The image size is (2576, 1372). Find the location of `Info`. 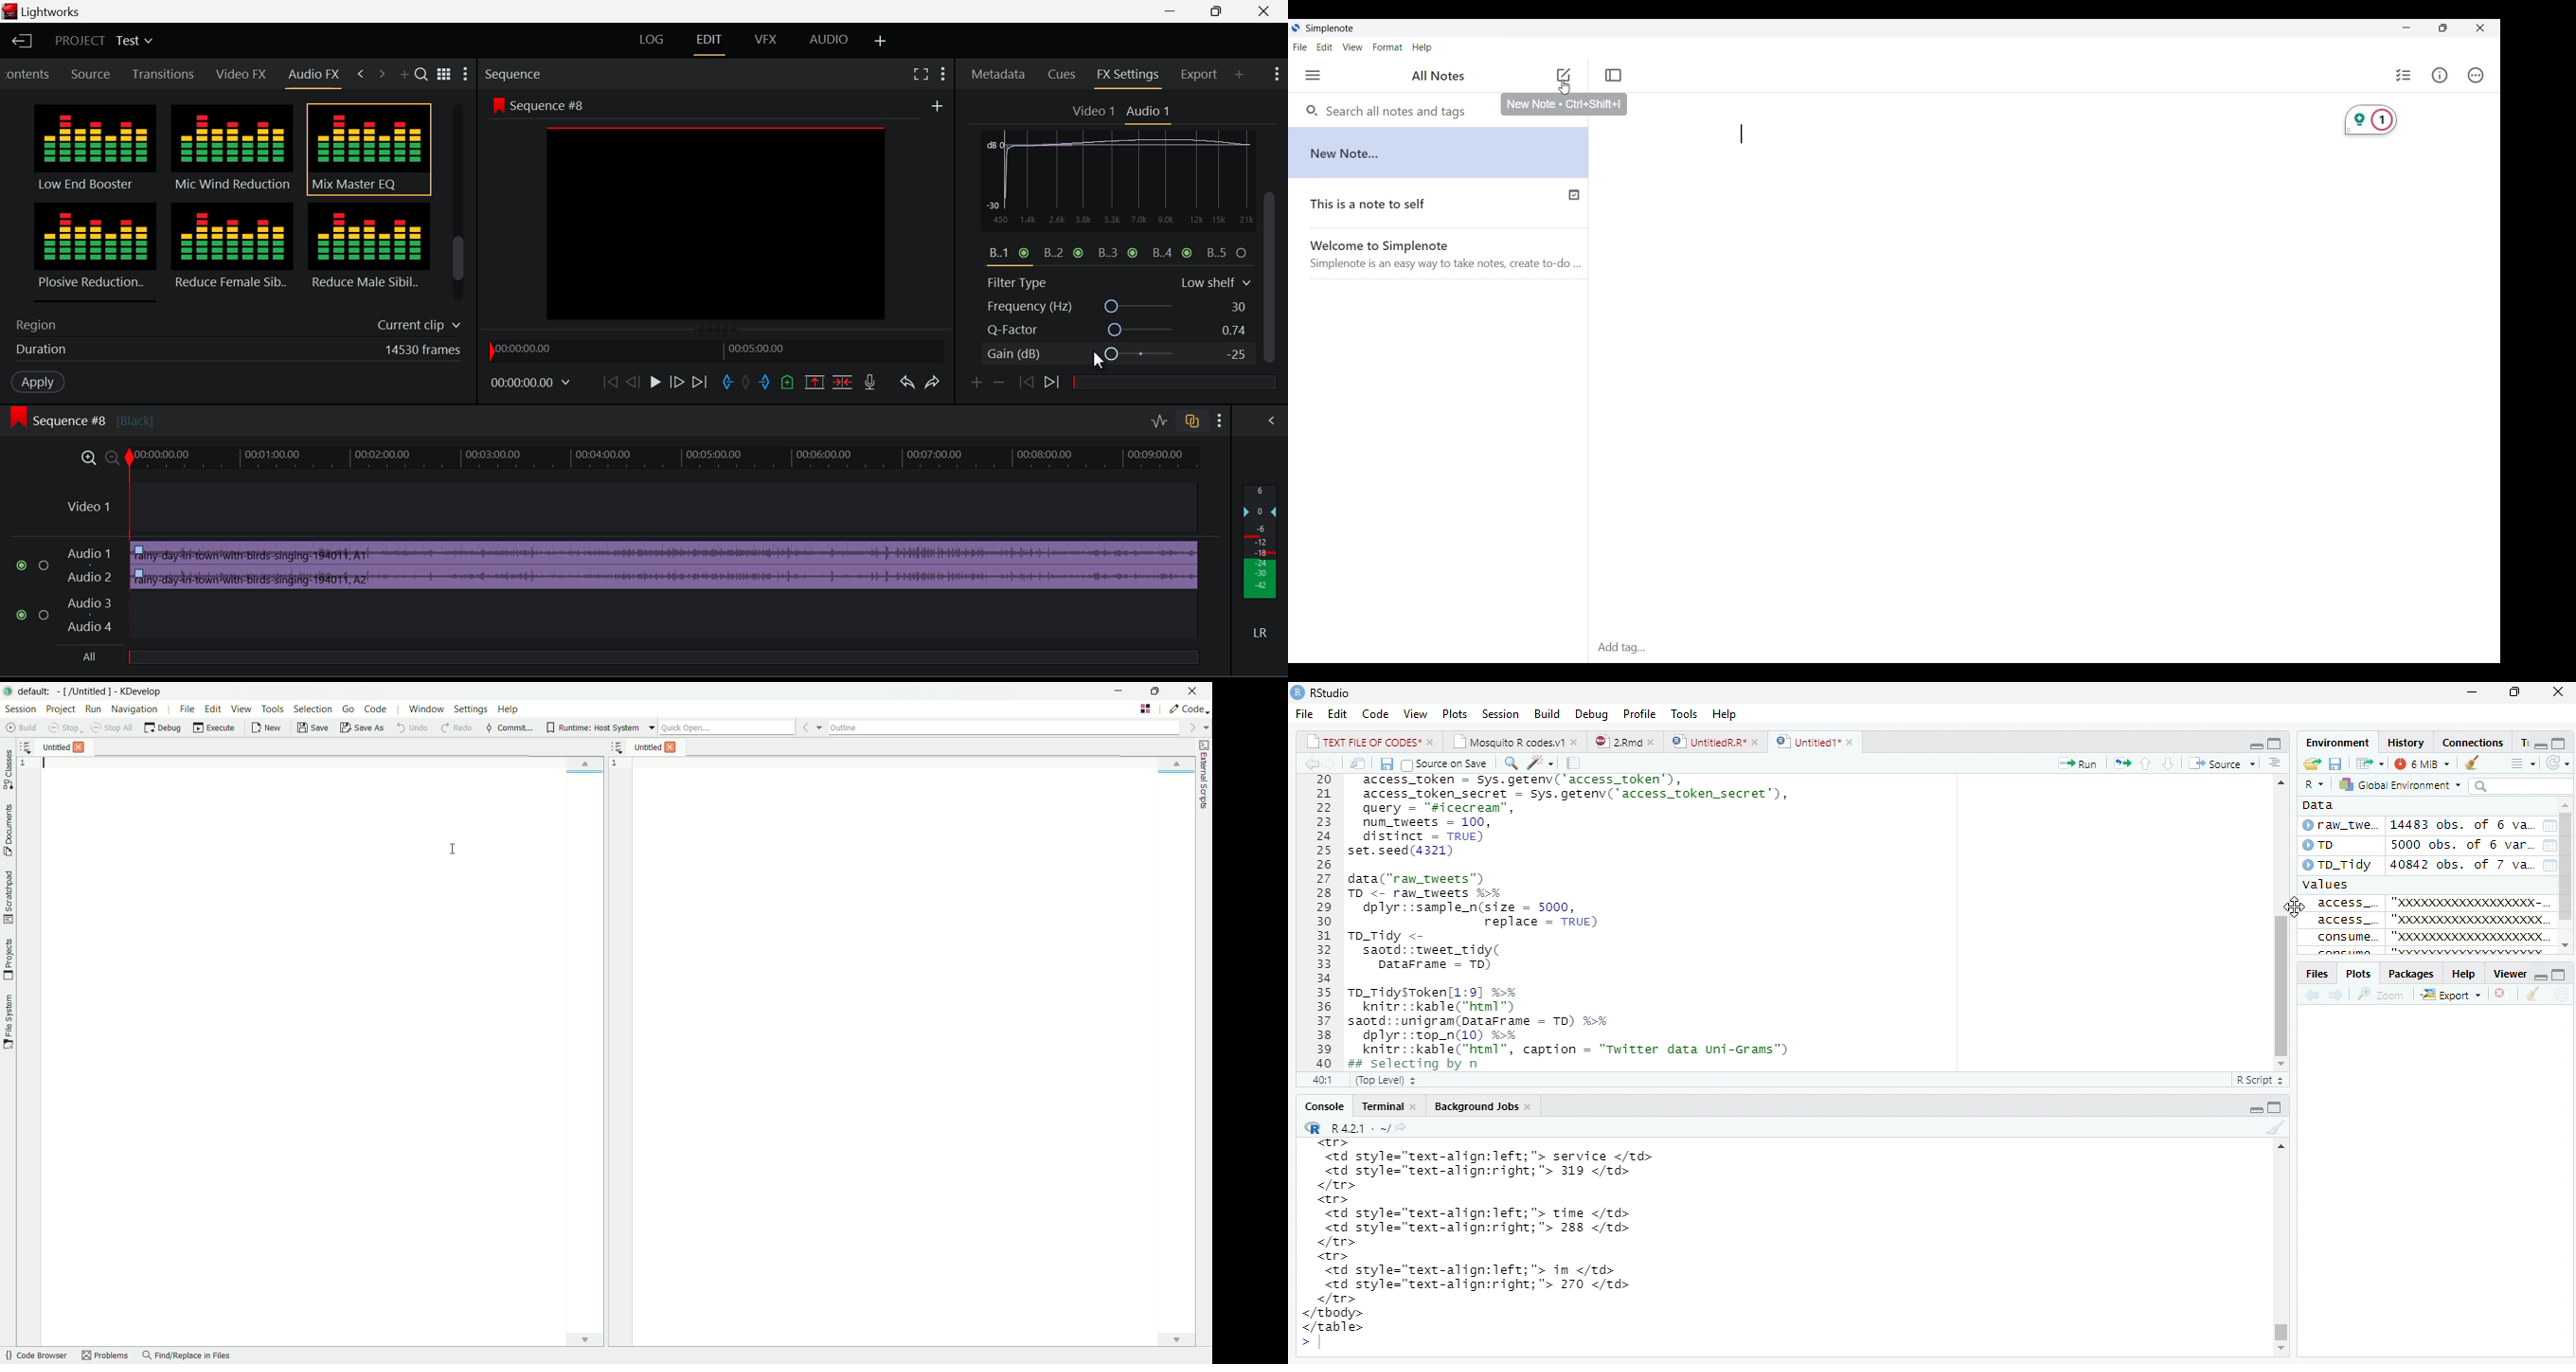

Info is located at coordinates (2440, 75).